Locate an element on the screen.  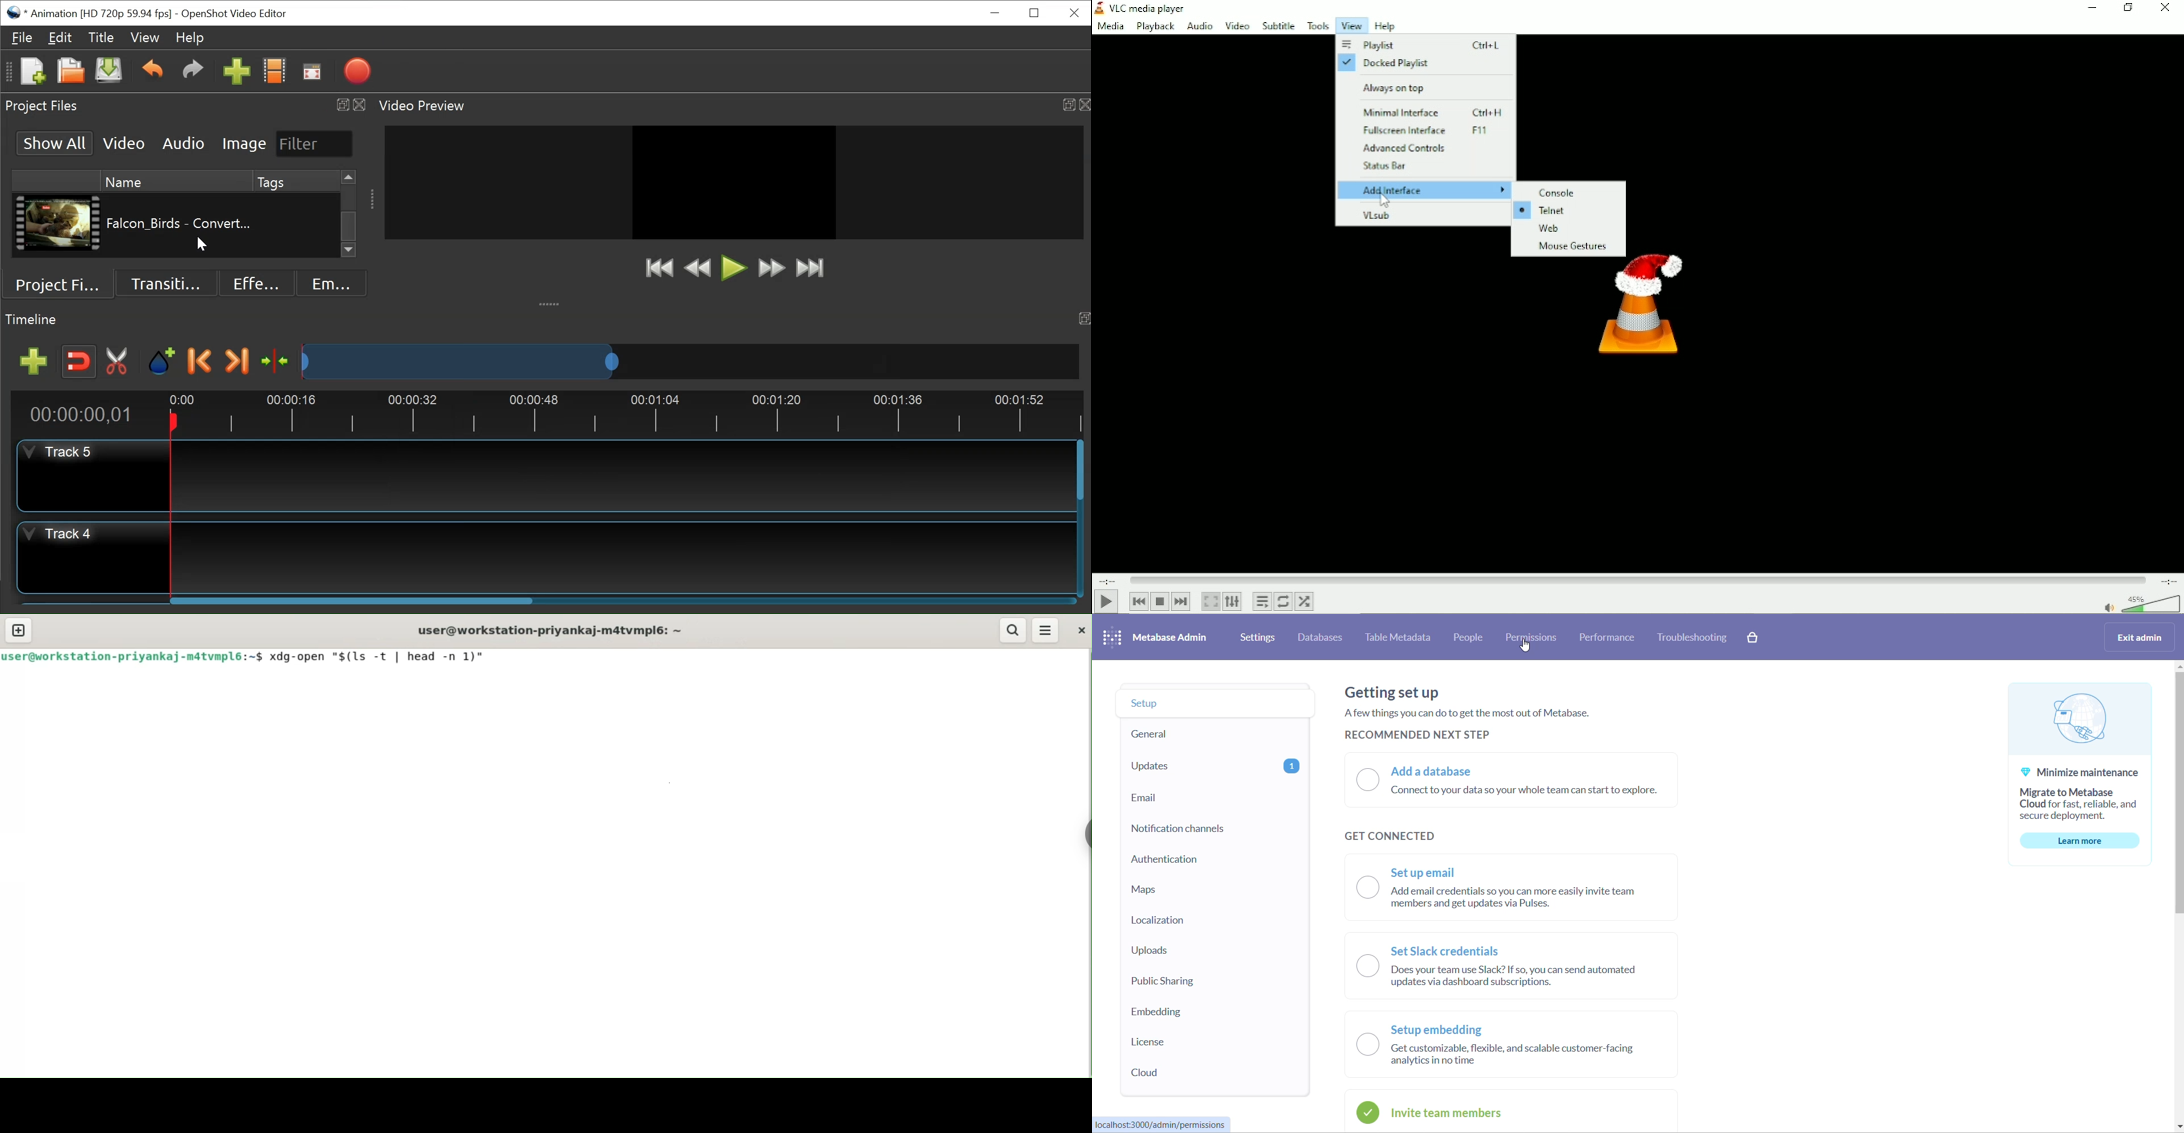
Jump to End is located at coordinates (810, 268).